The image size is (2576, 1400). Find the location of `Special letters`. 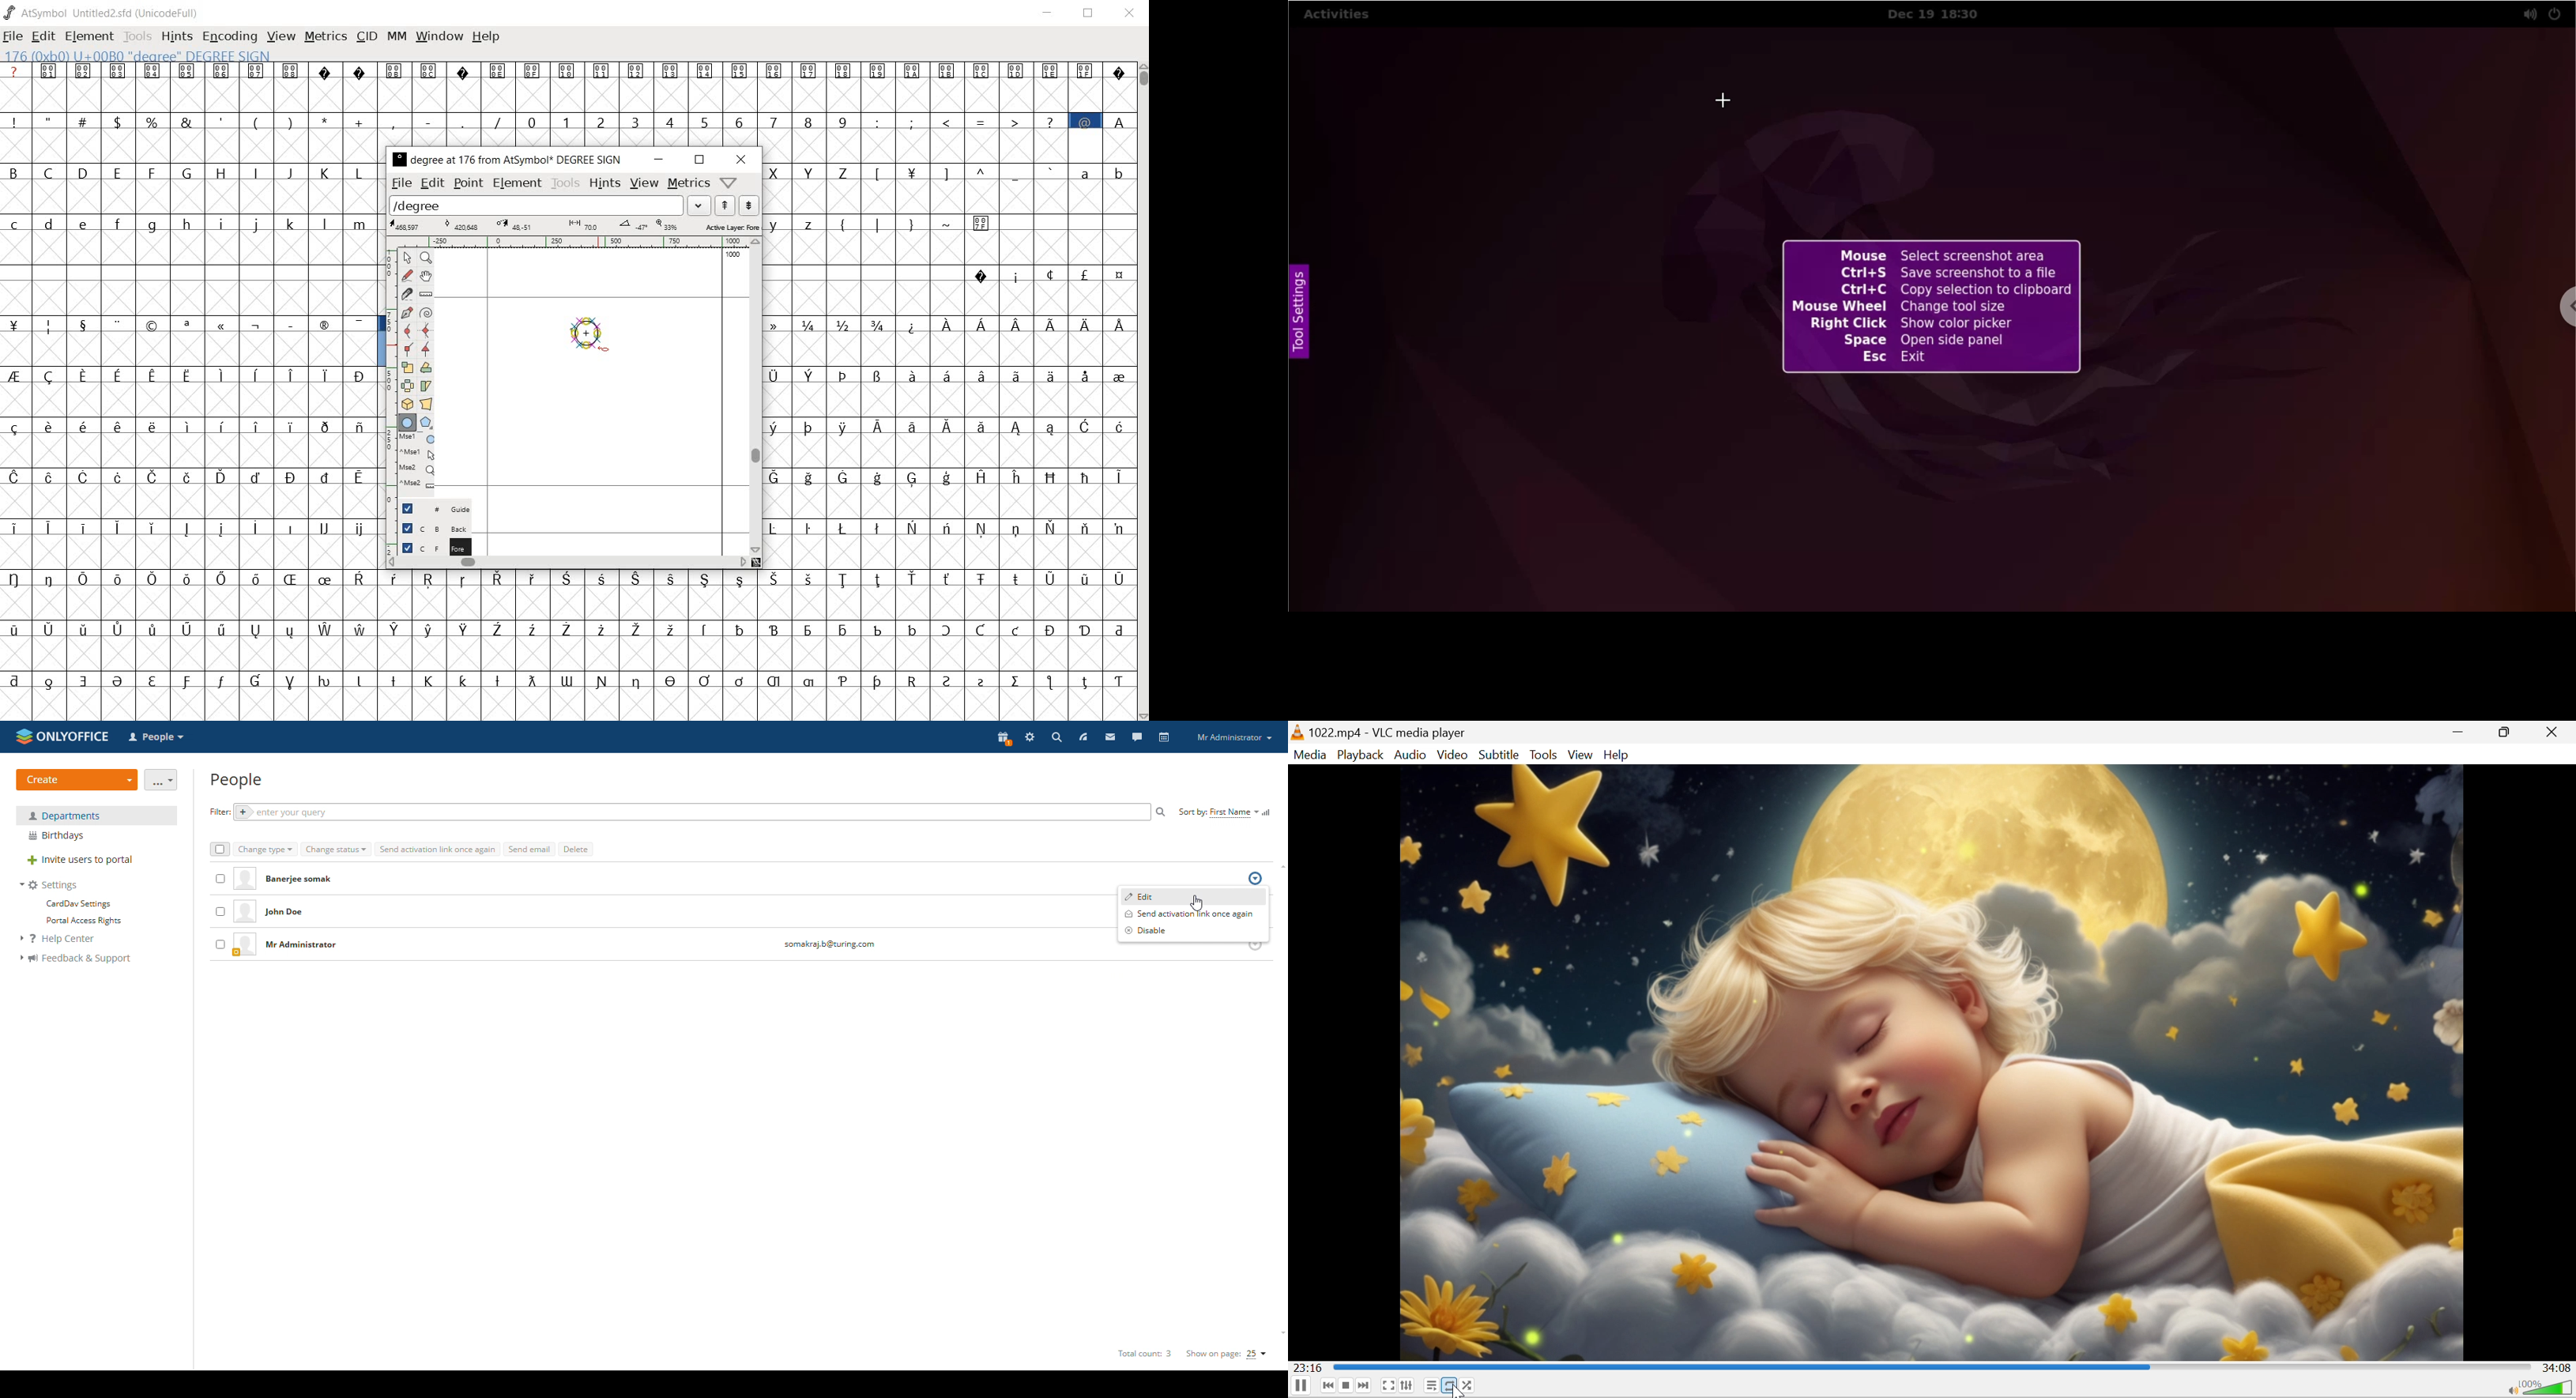

Special letters is located at coordinates (1017, 325).